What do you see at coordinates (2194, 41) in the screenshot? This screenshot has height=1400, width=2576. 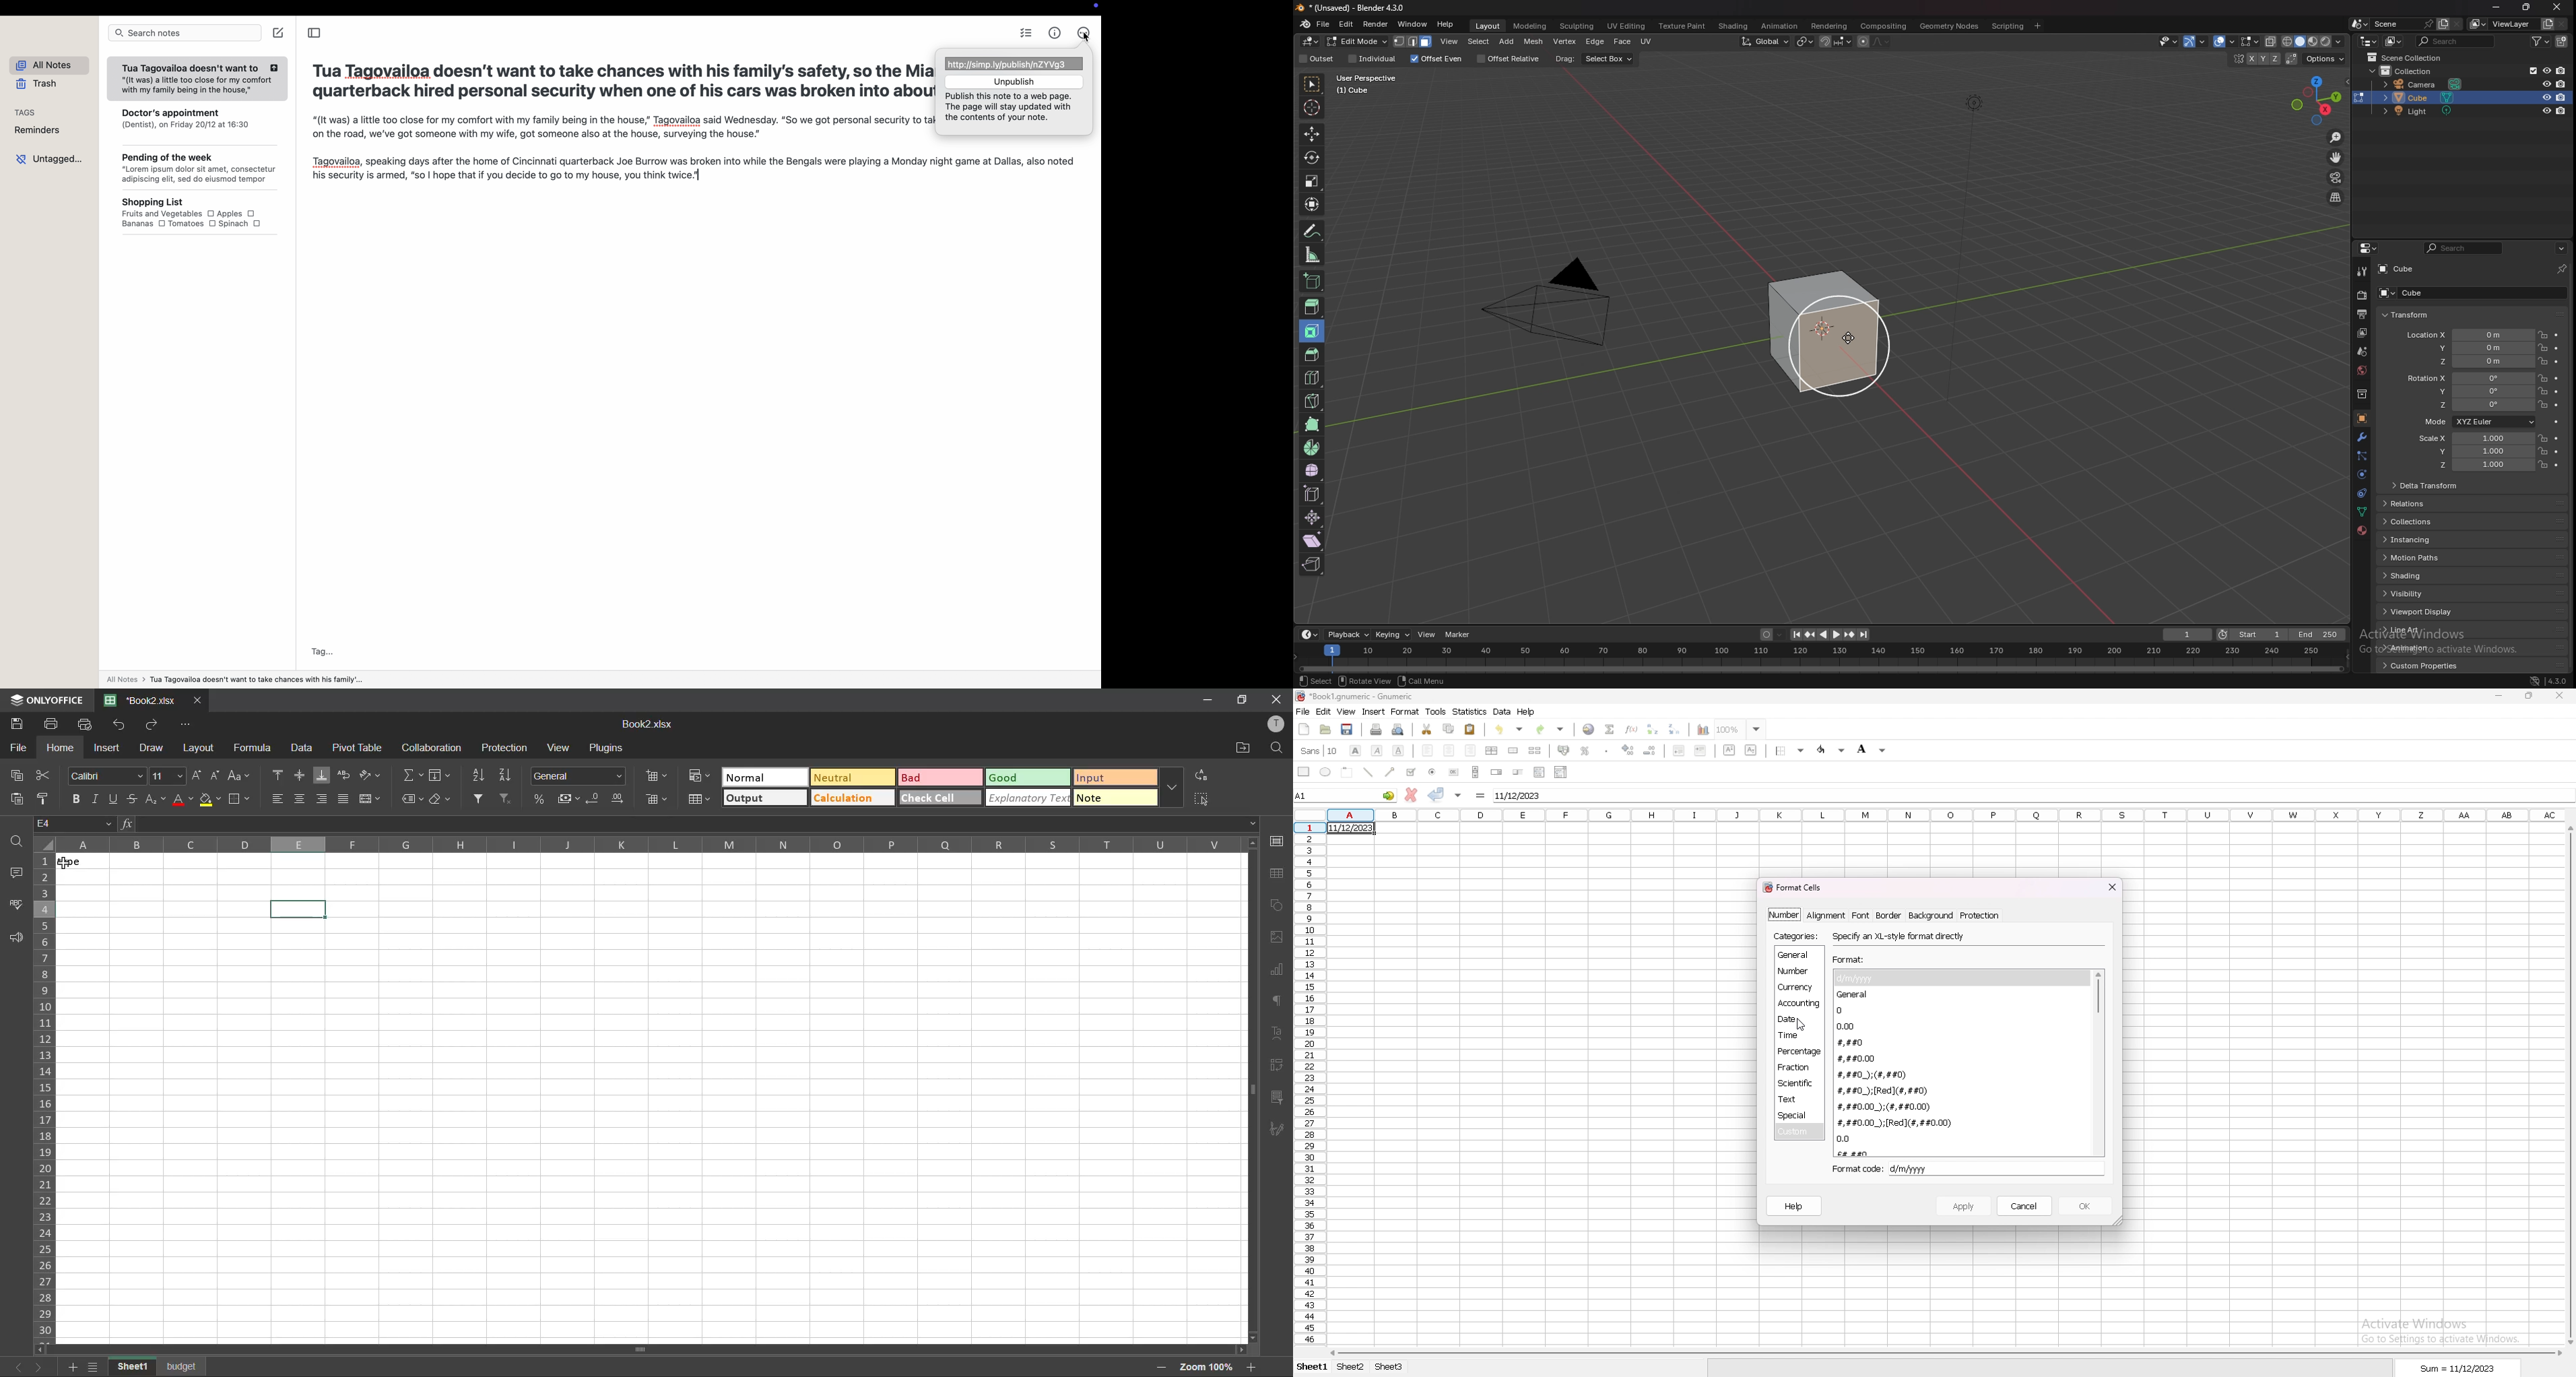 I see `show gizmo` at bounding box center [2194, 41].